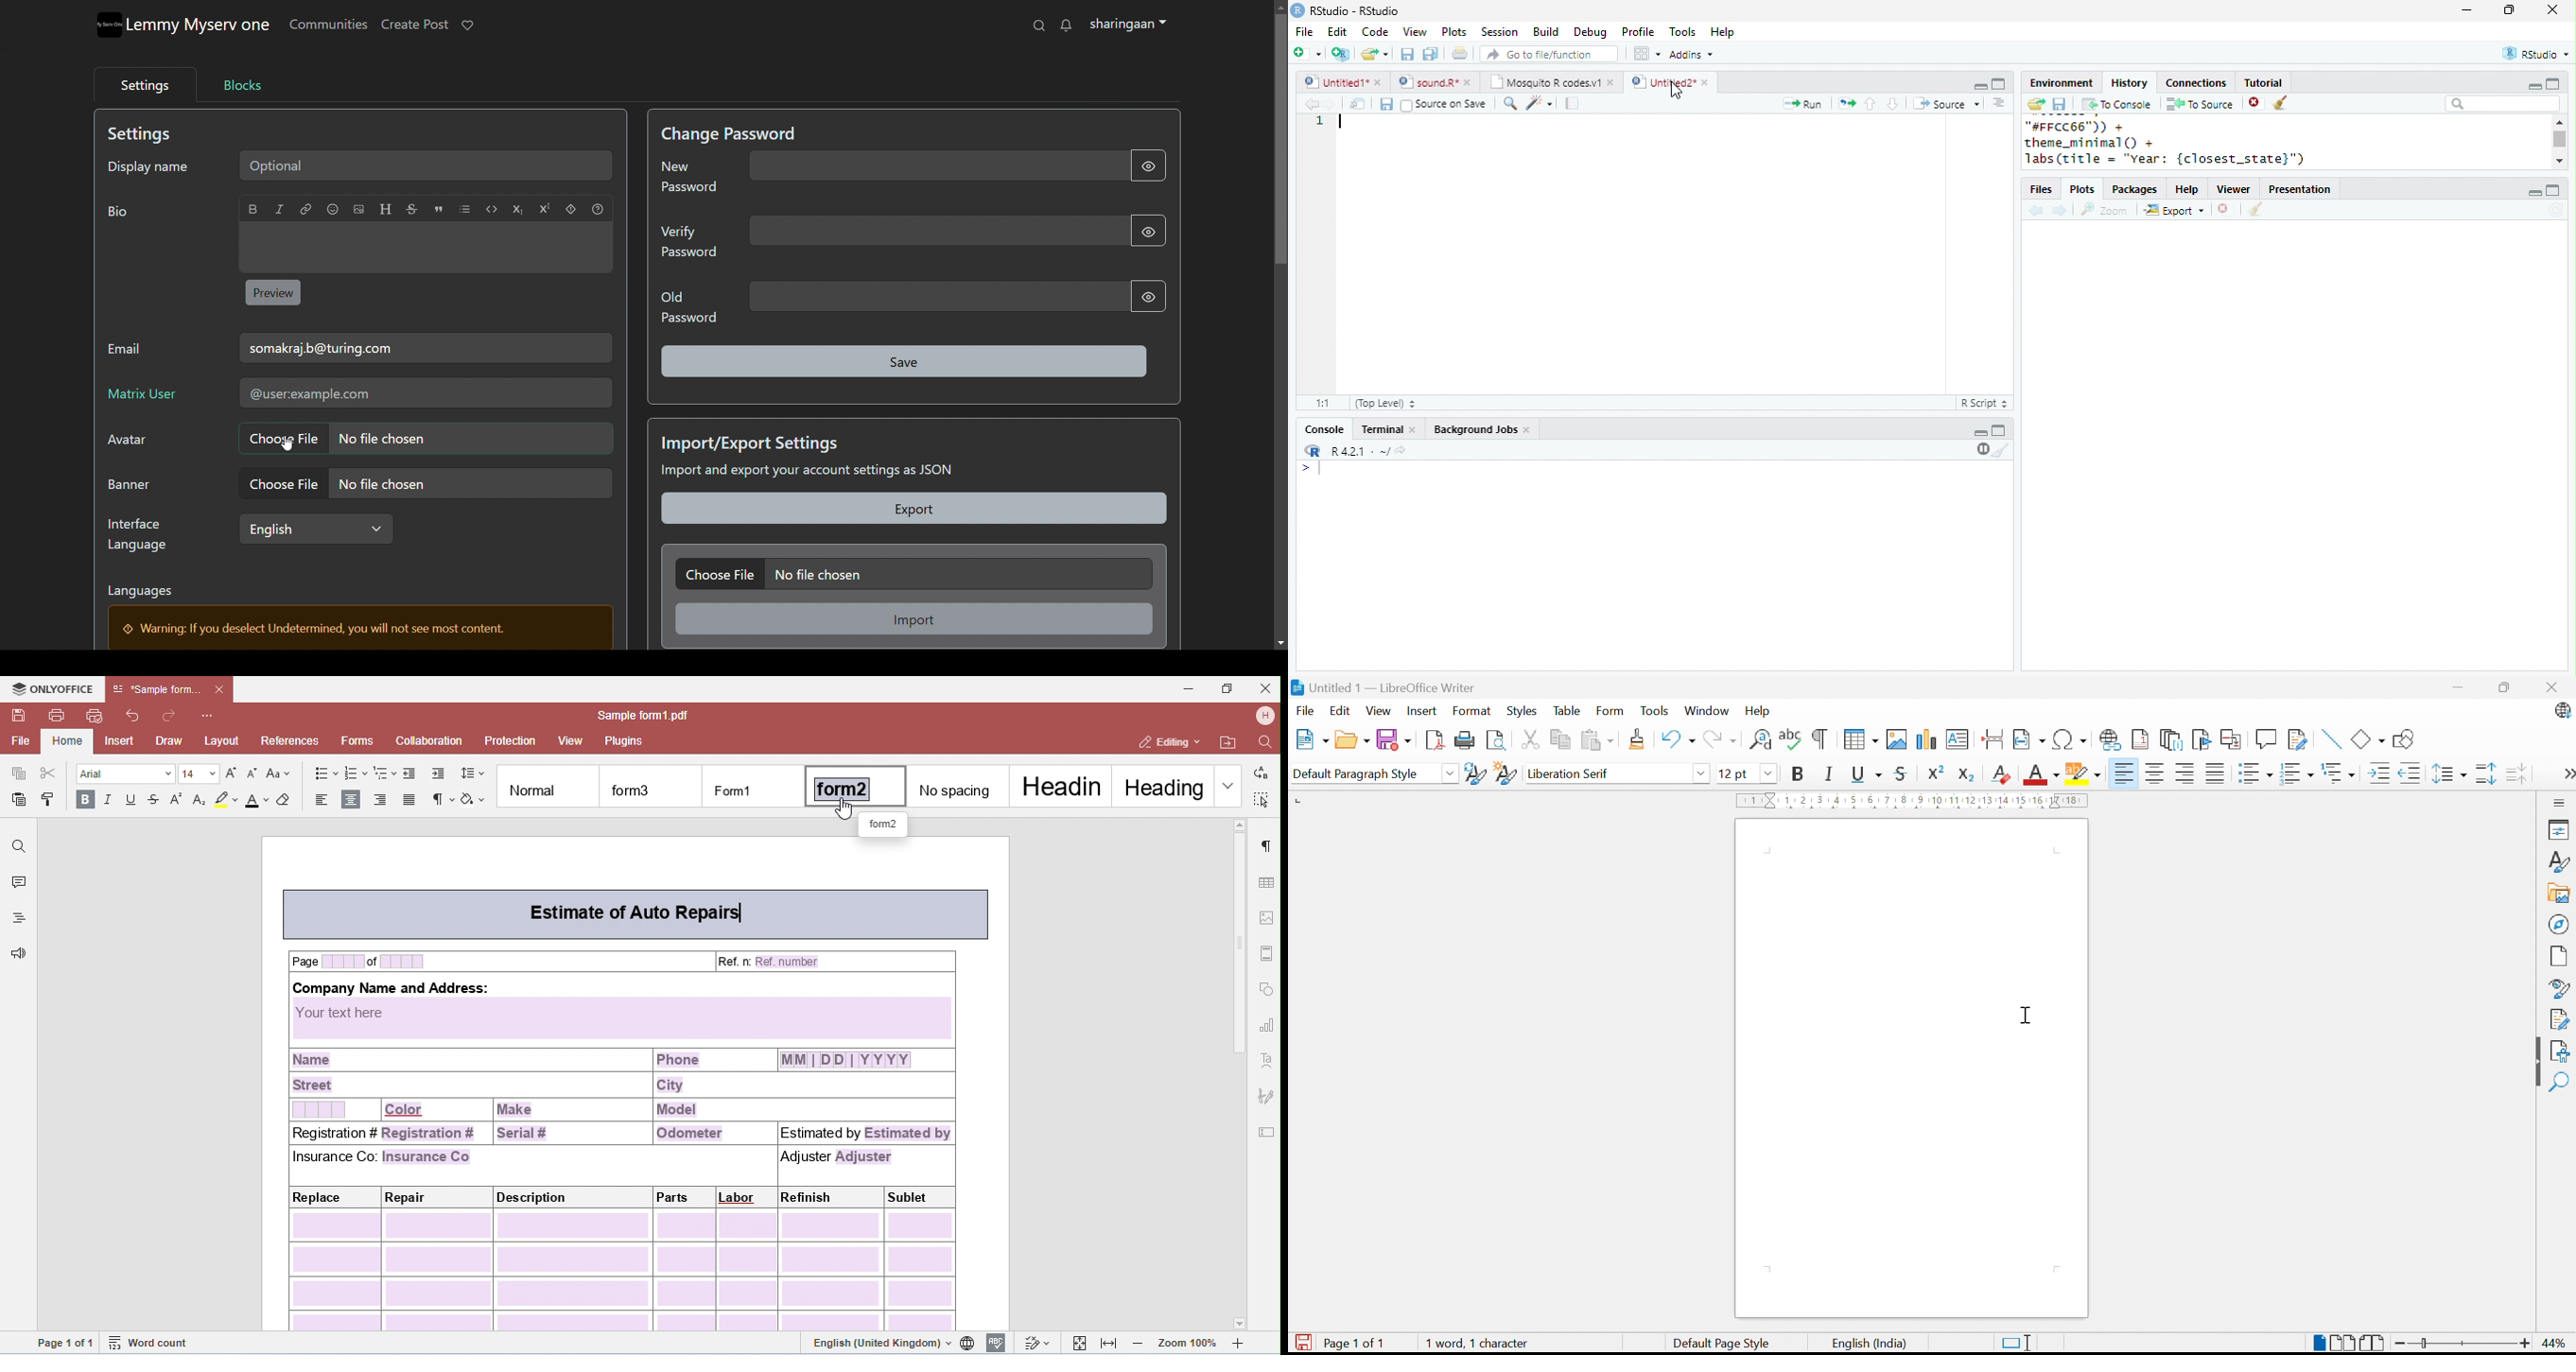 The image size is (2576, 1372). I want to click on Font color, so click(2041, 775).